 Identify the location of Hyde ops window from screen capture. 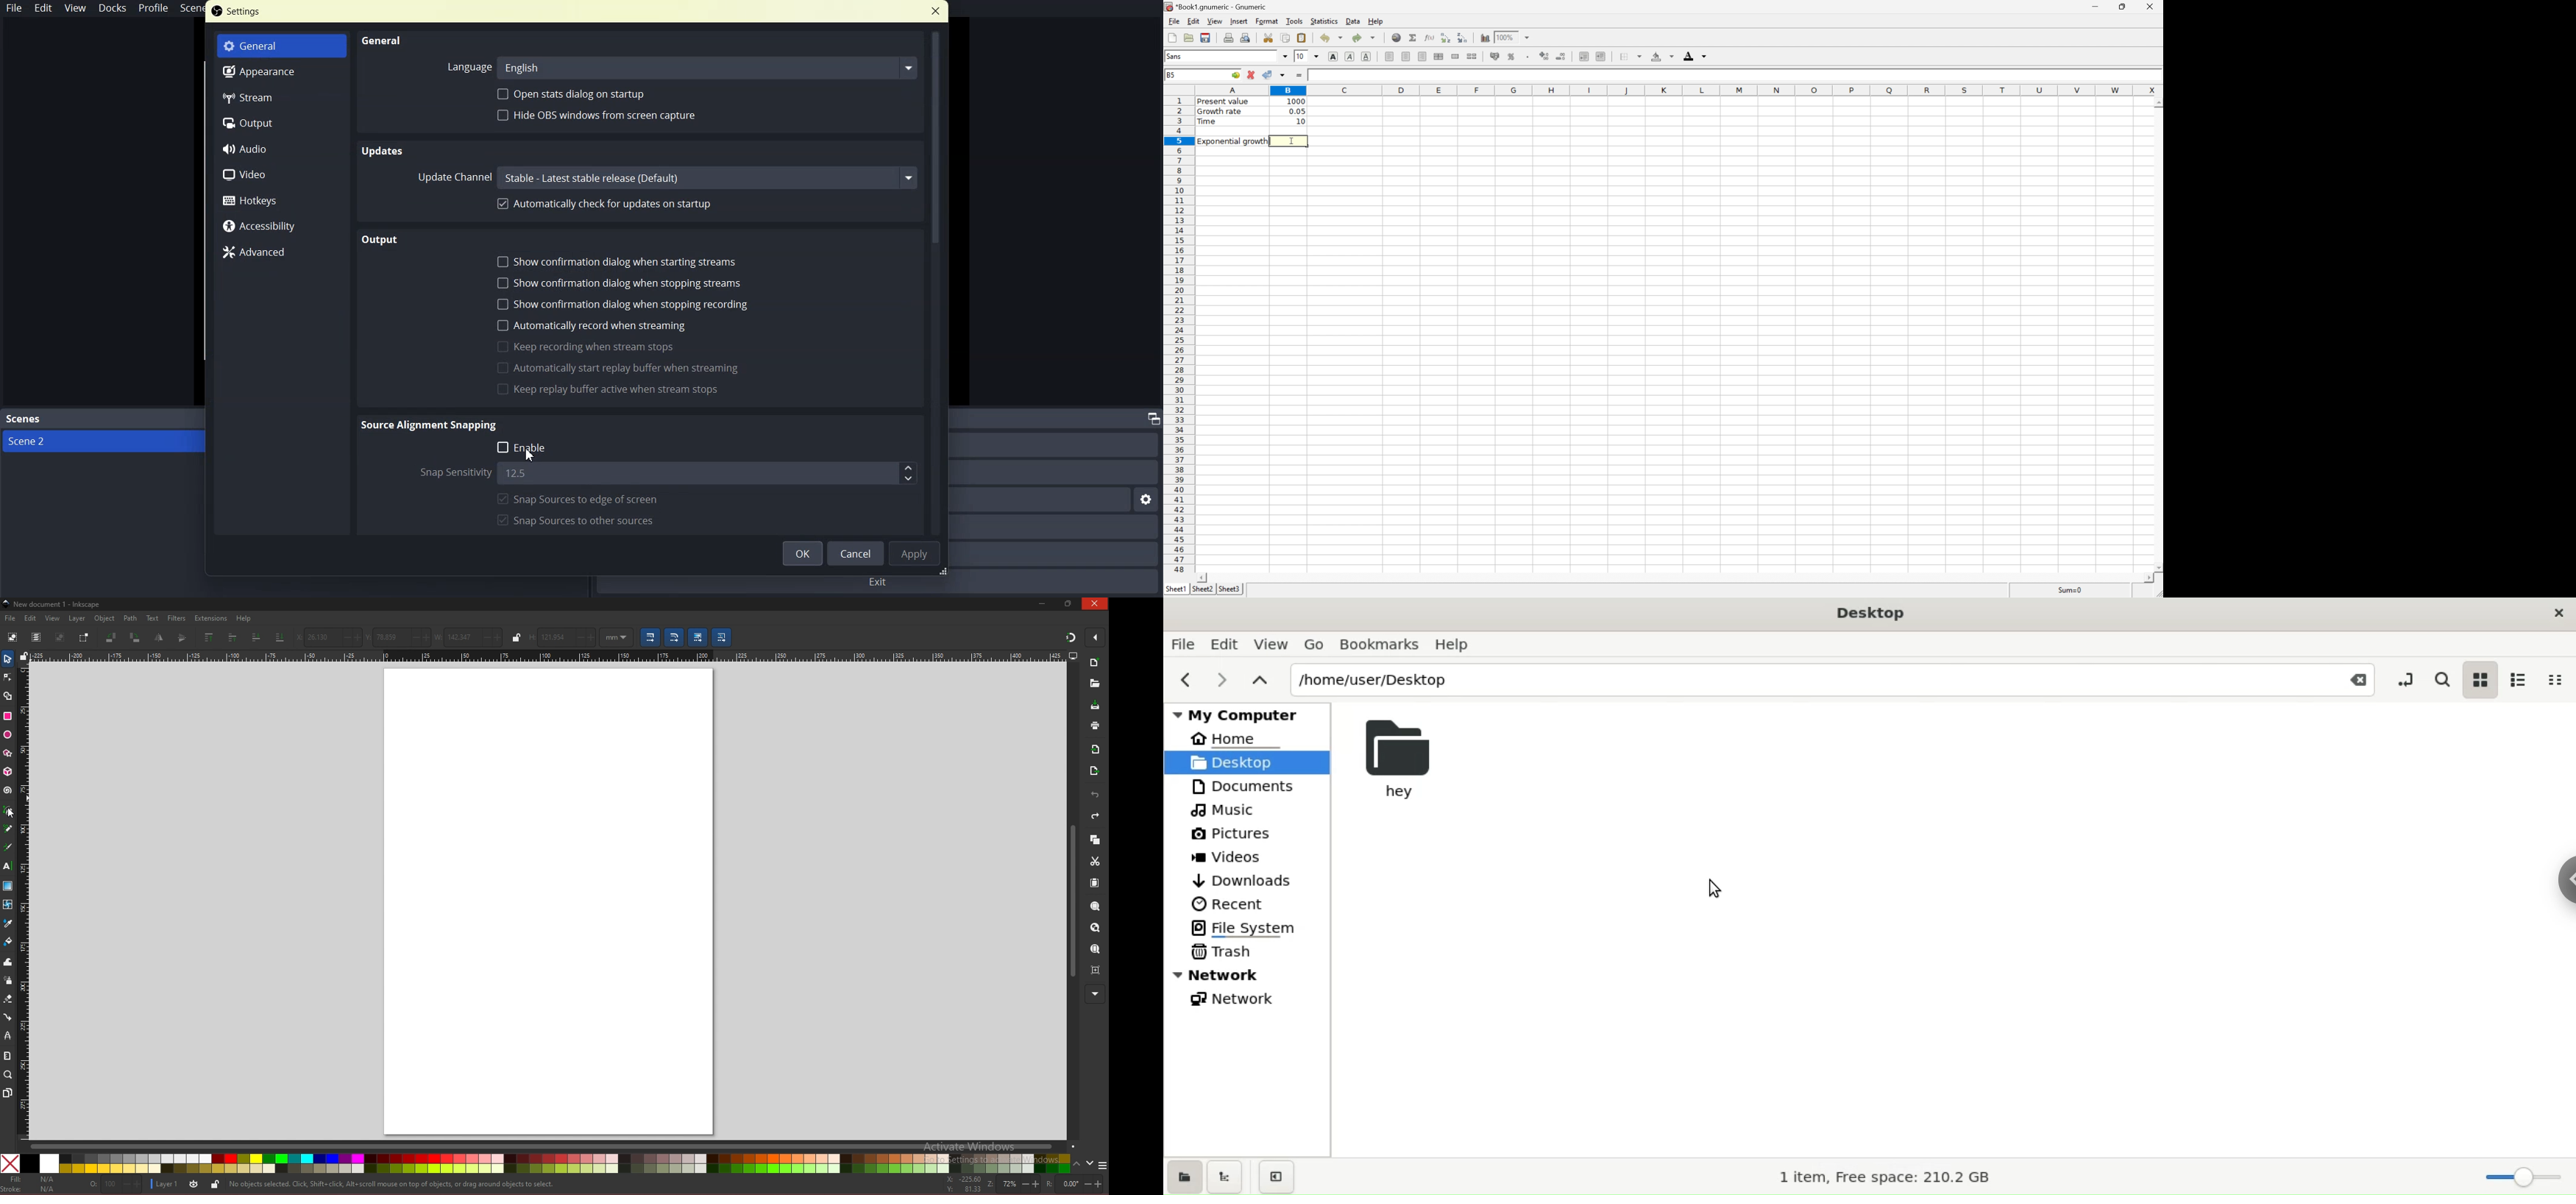
(597, 116).